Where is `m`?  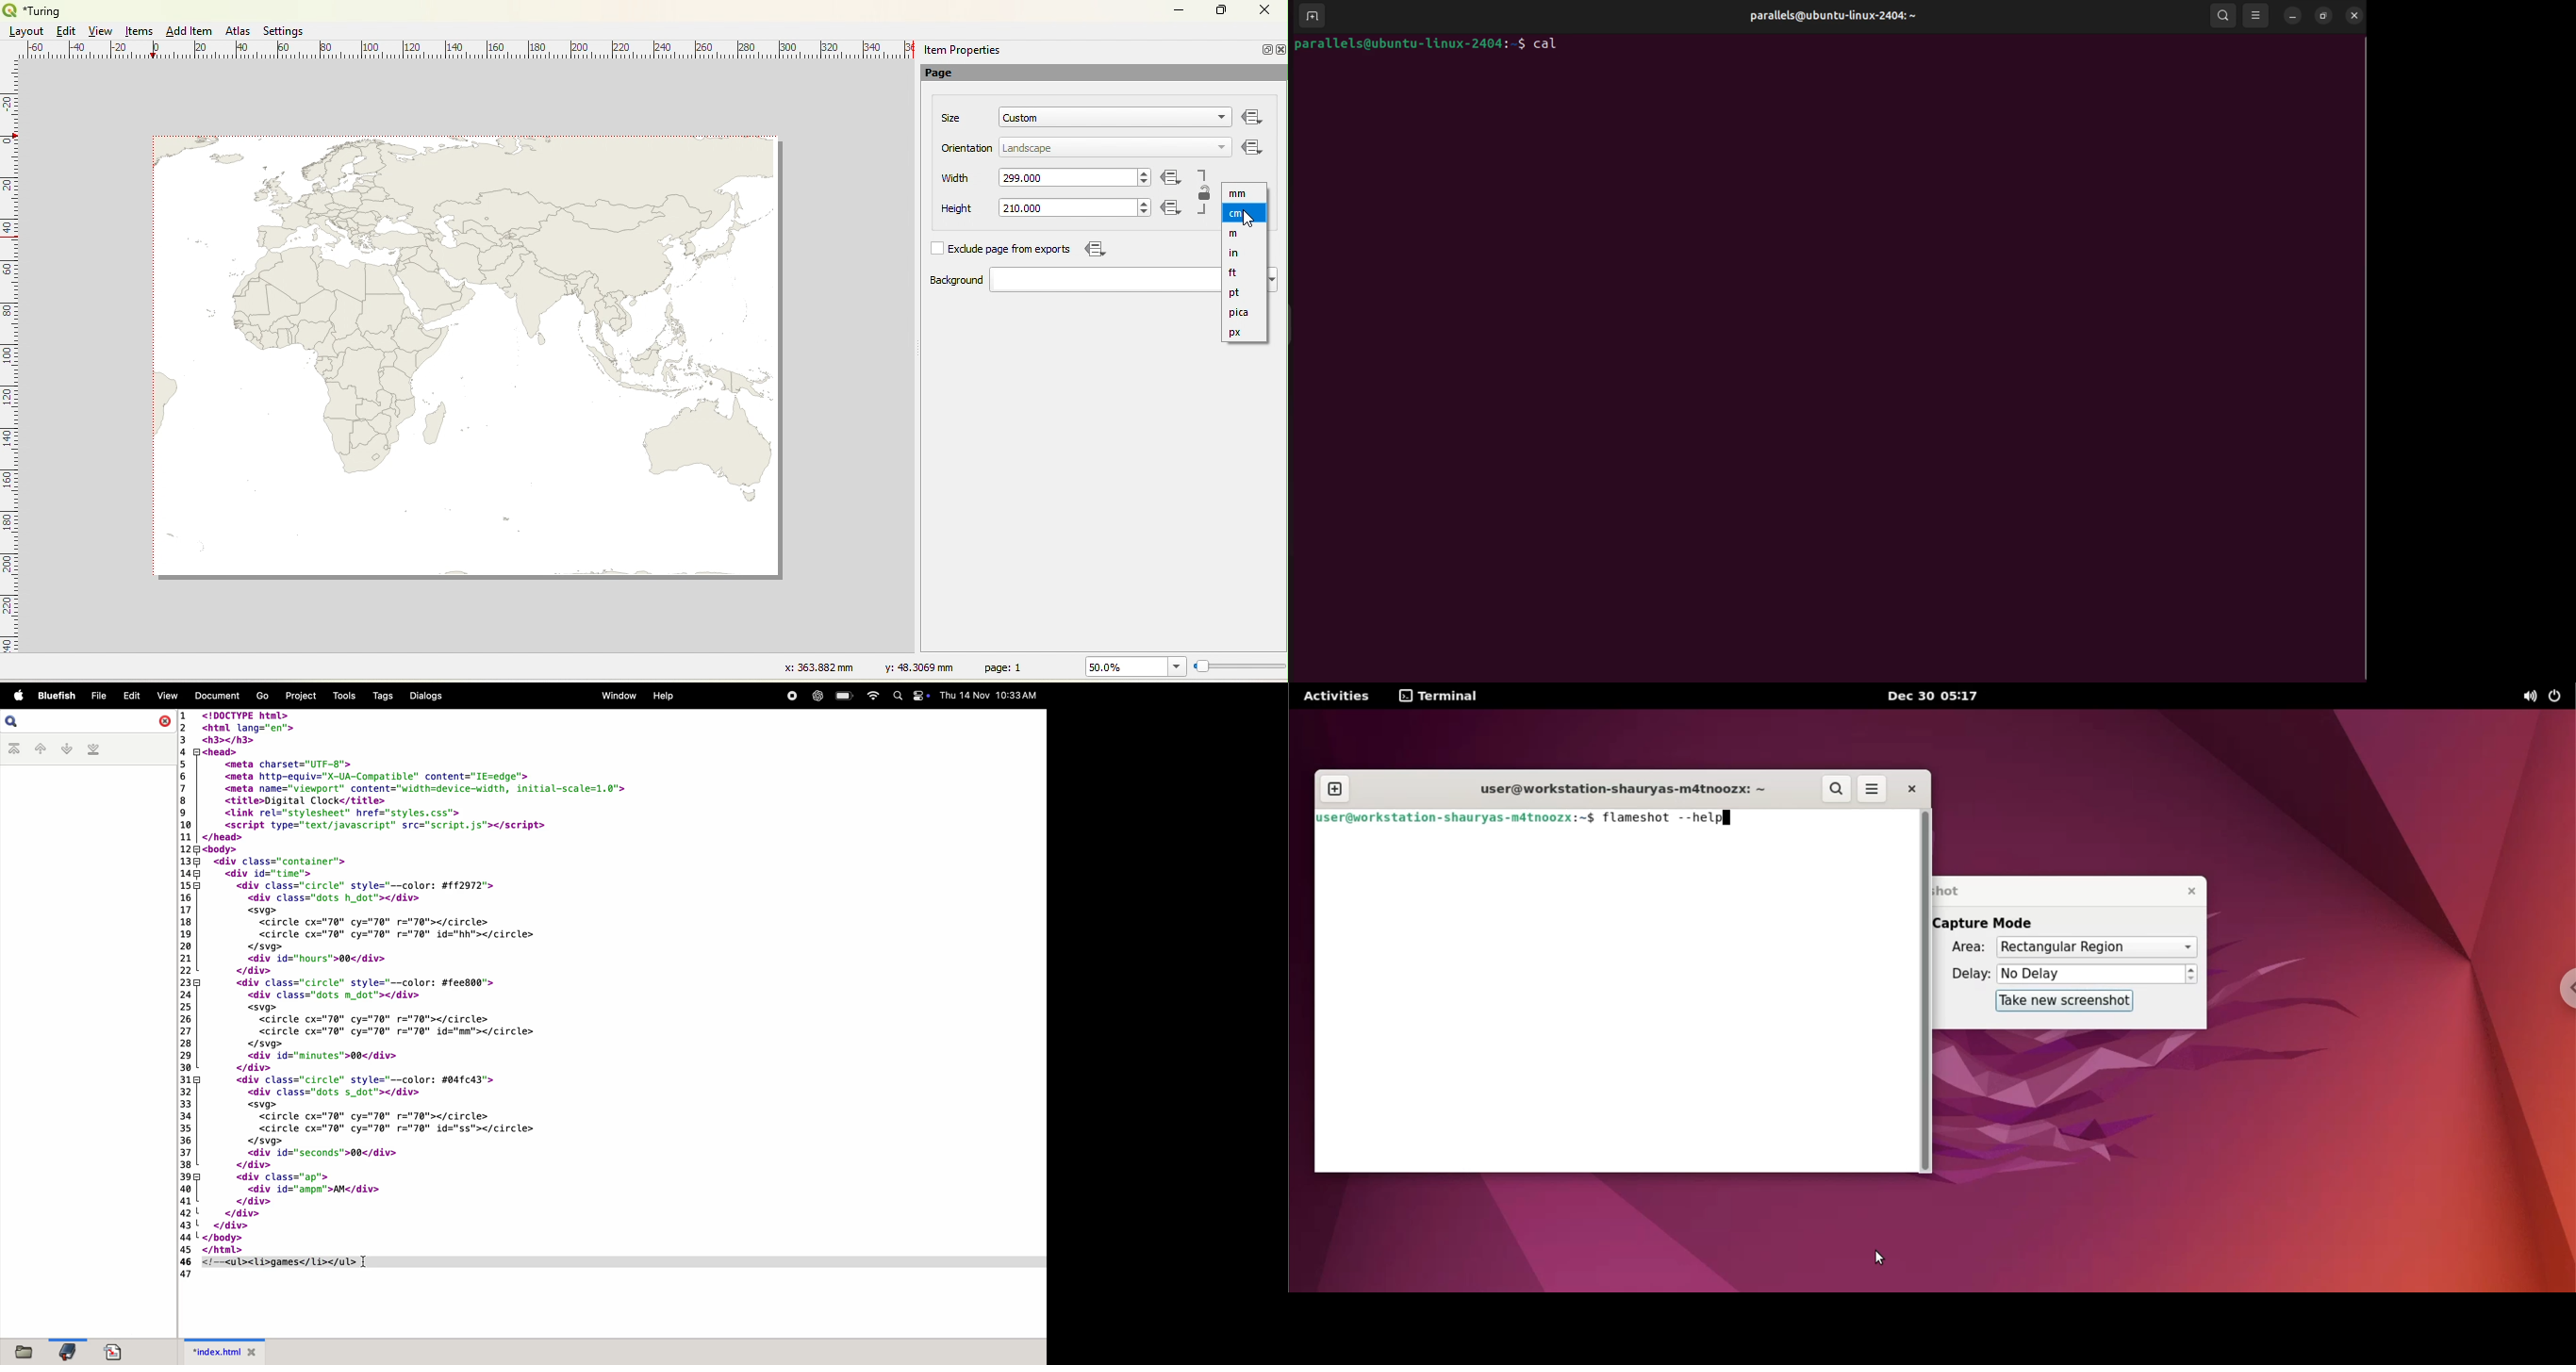 m is located at coordinates (1236, 233).